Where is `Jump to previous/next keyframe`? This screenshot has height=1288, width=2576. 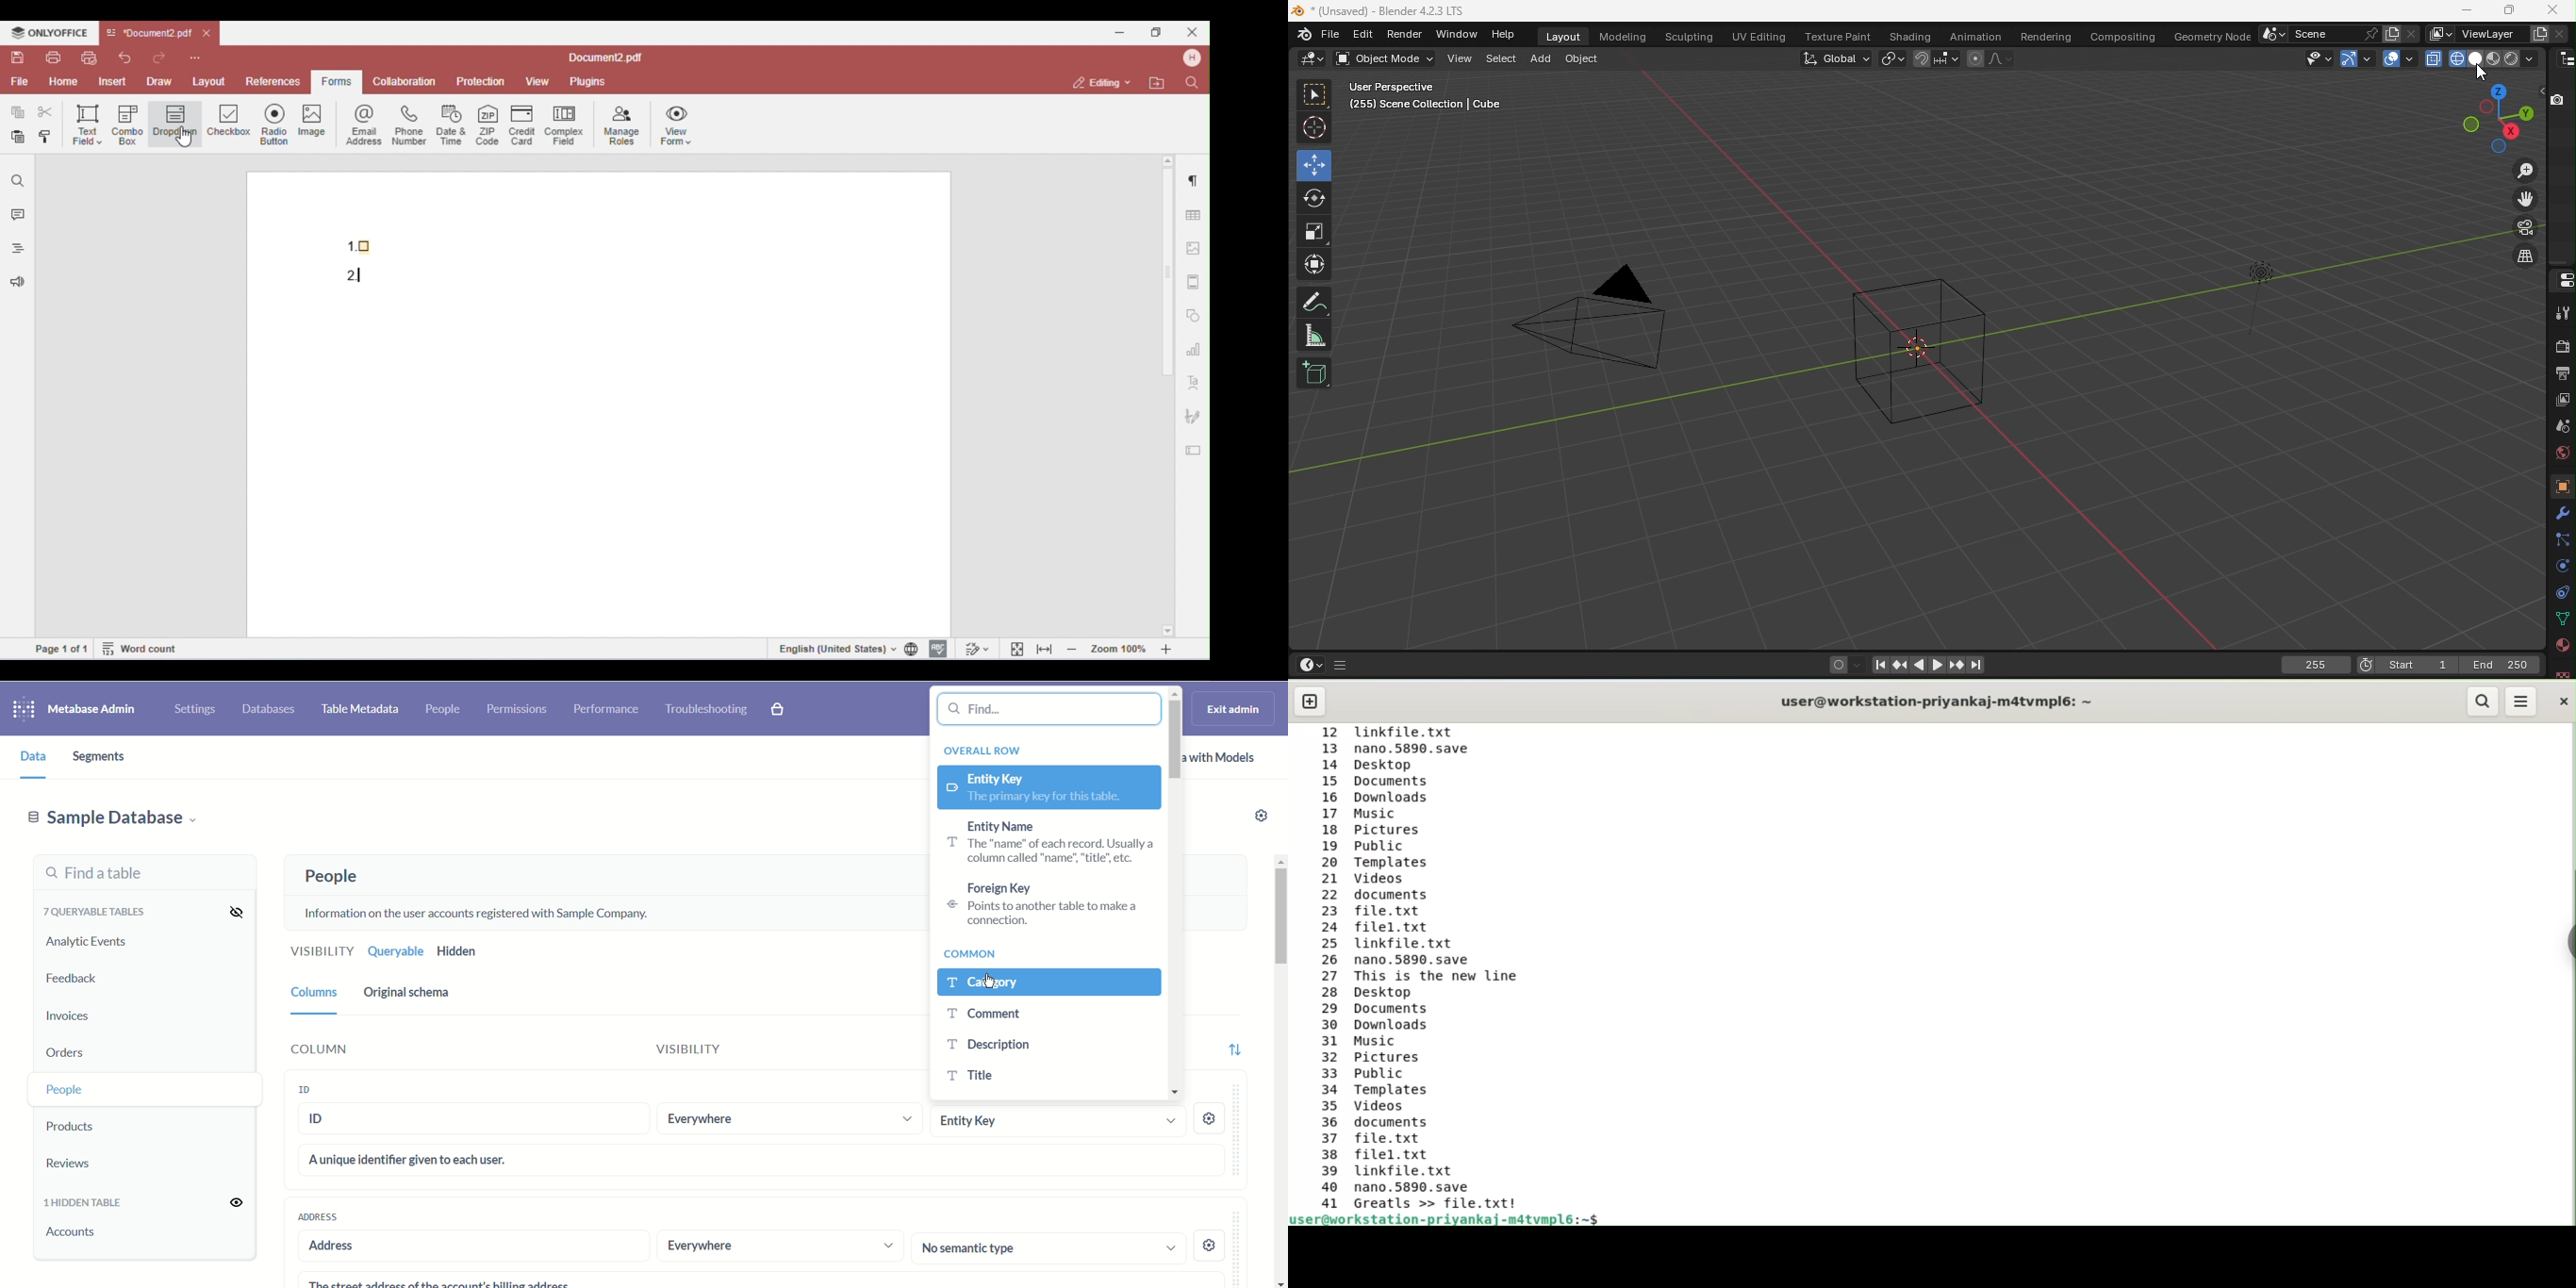 Jump to previous/next keyframe is located at coordinates (1898, 666).